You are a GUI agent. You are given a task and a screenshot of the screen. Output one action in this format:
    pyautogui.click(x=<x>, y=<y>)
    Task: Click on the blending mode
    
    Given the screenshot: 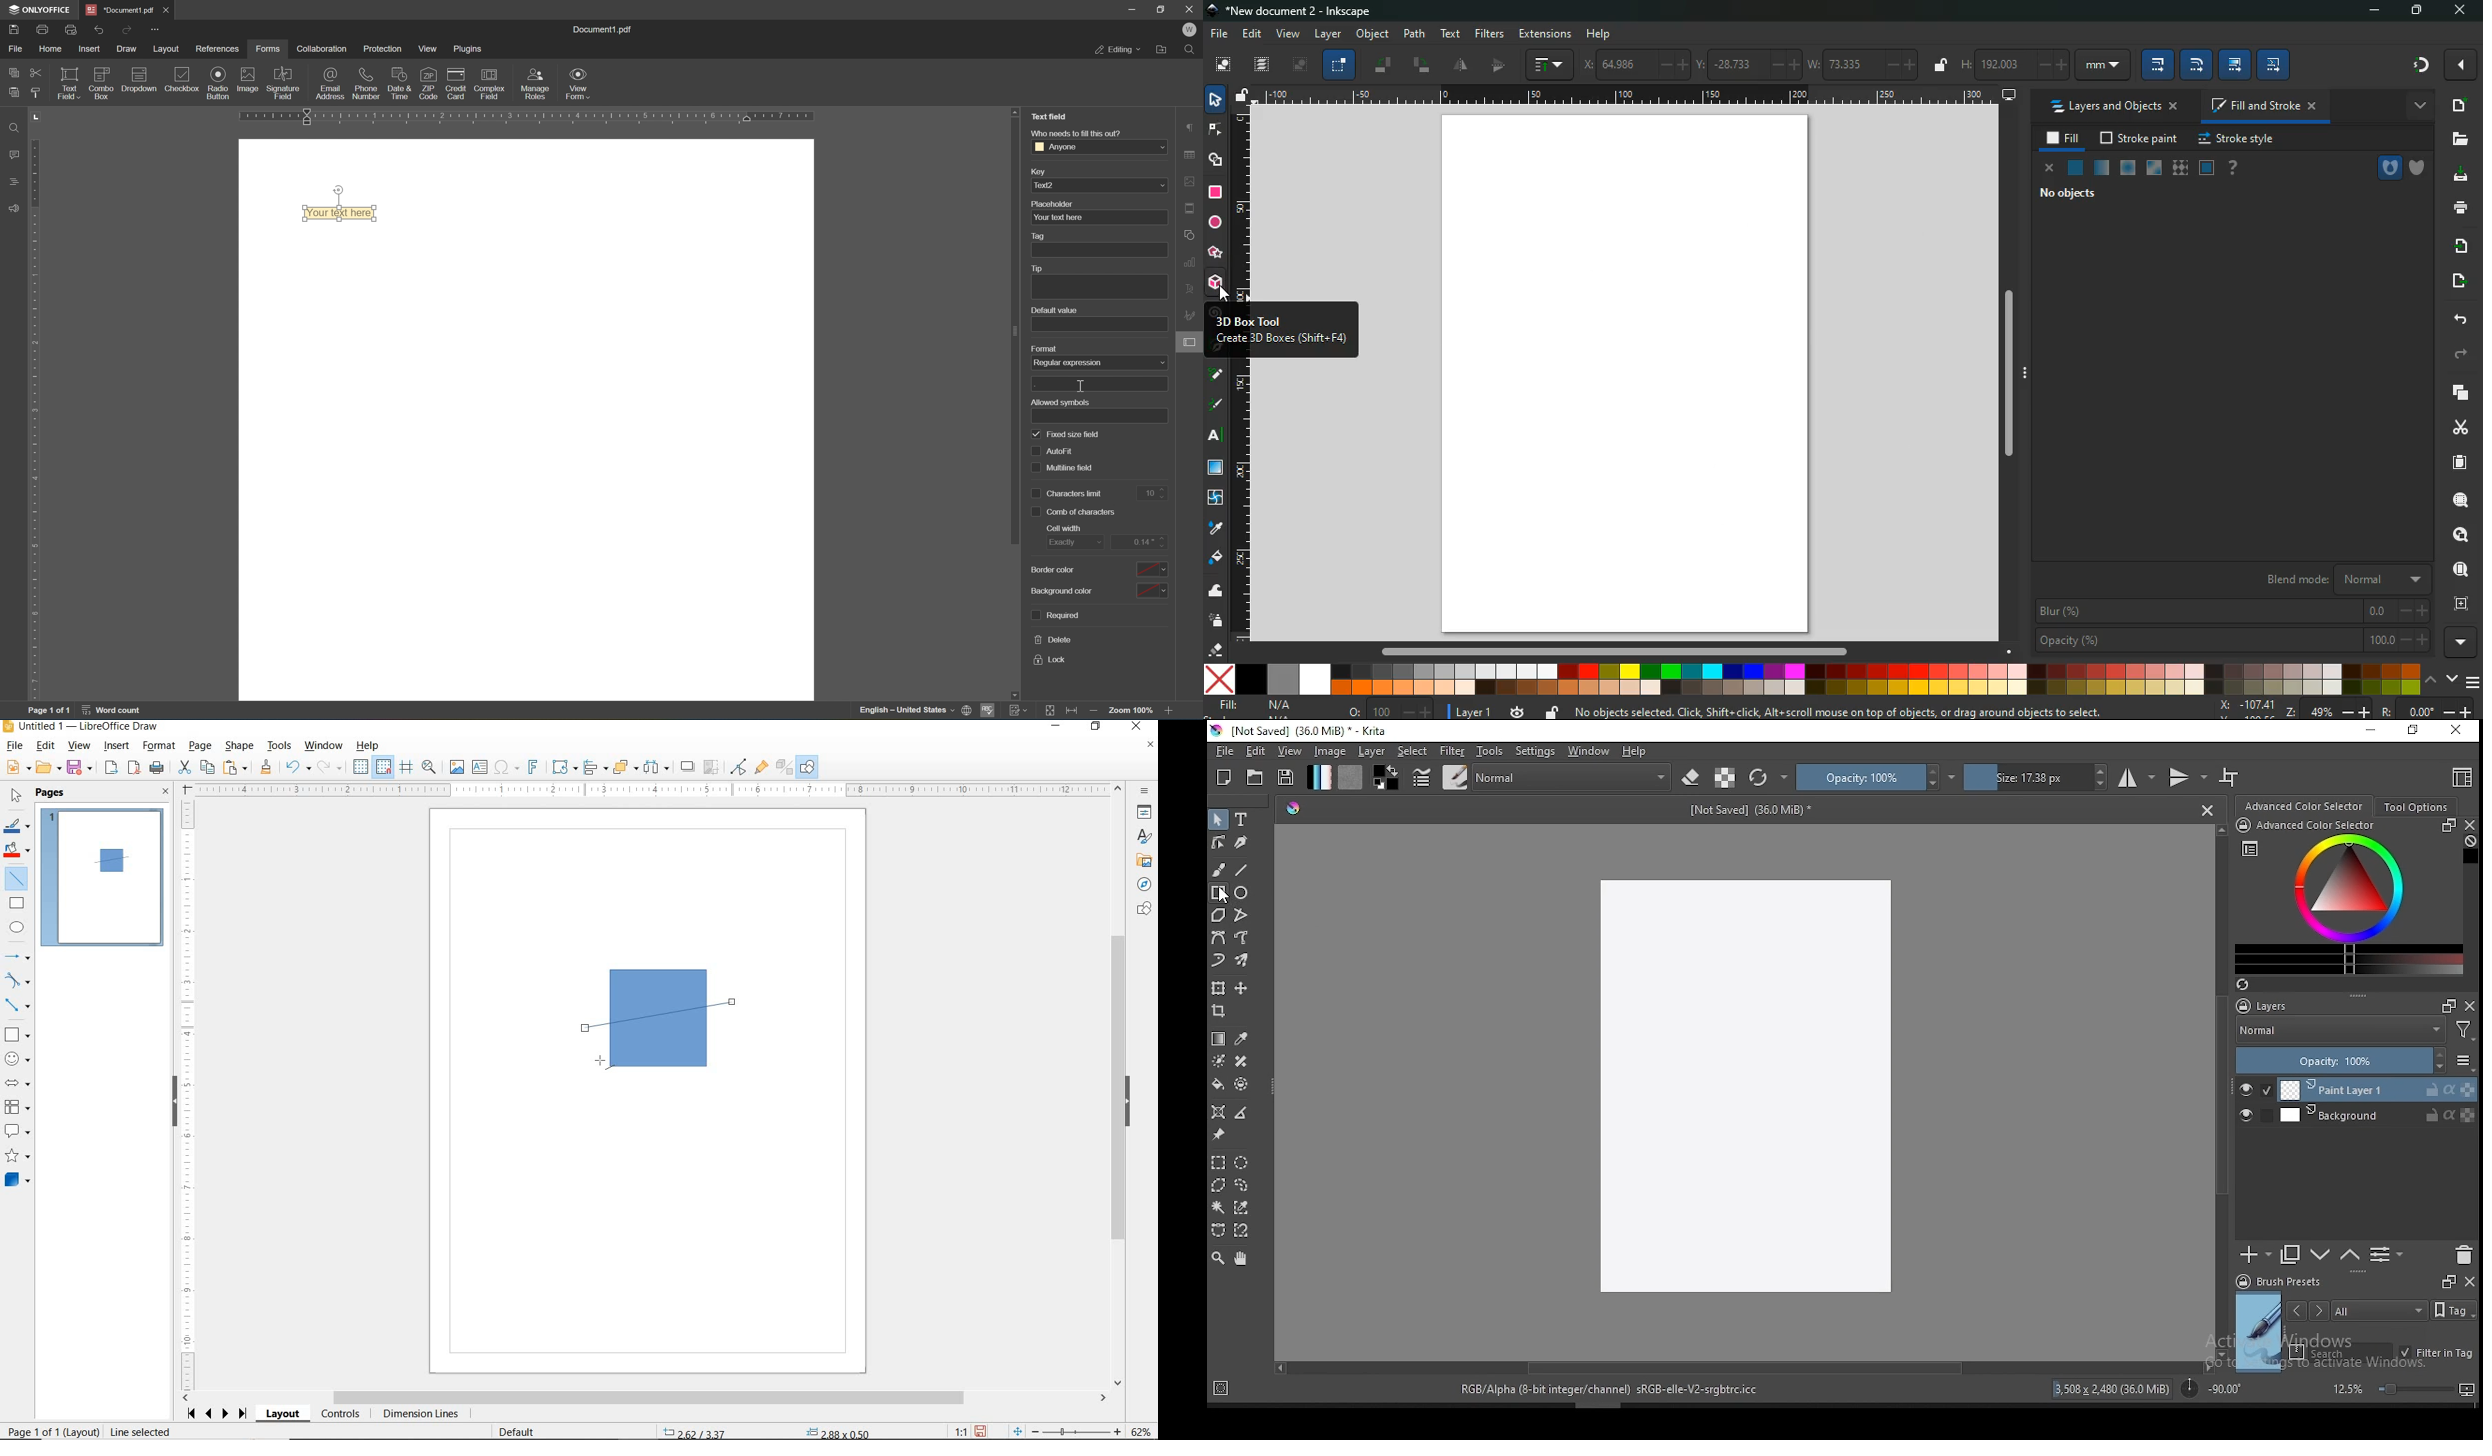 What is the action you would take?
    pyautogui.click(x=1573, y=777)
    